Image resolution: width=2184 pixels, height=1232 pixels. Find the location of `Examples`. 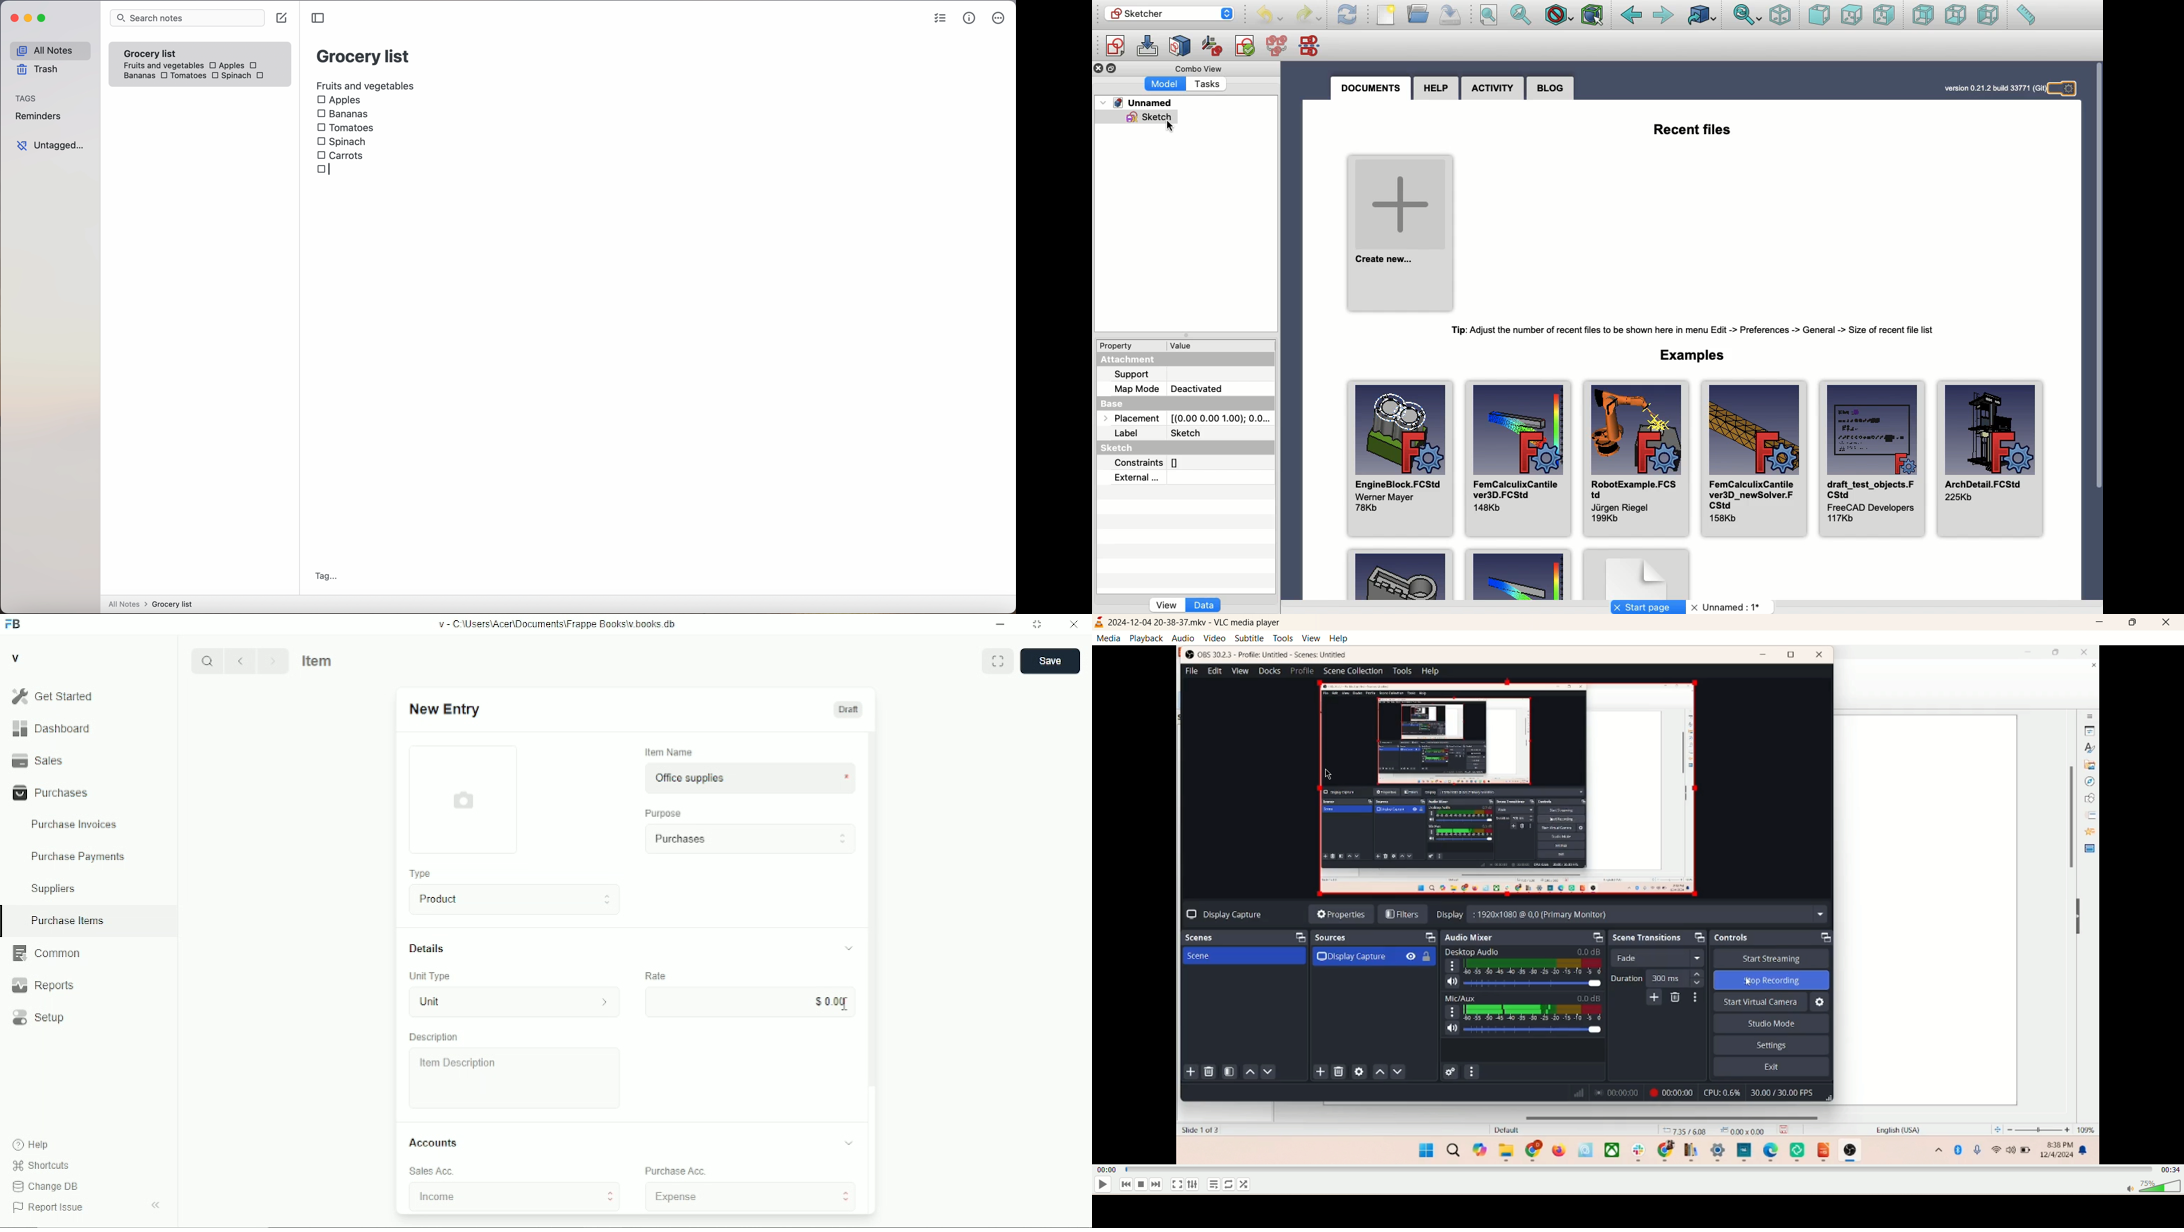

Examples is located at coordinates (1518, 575).